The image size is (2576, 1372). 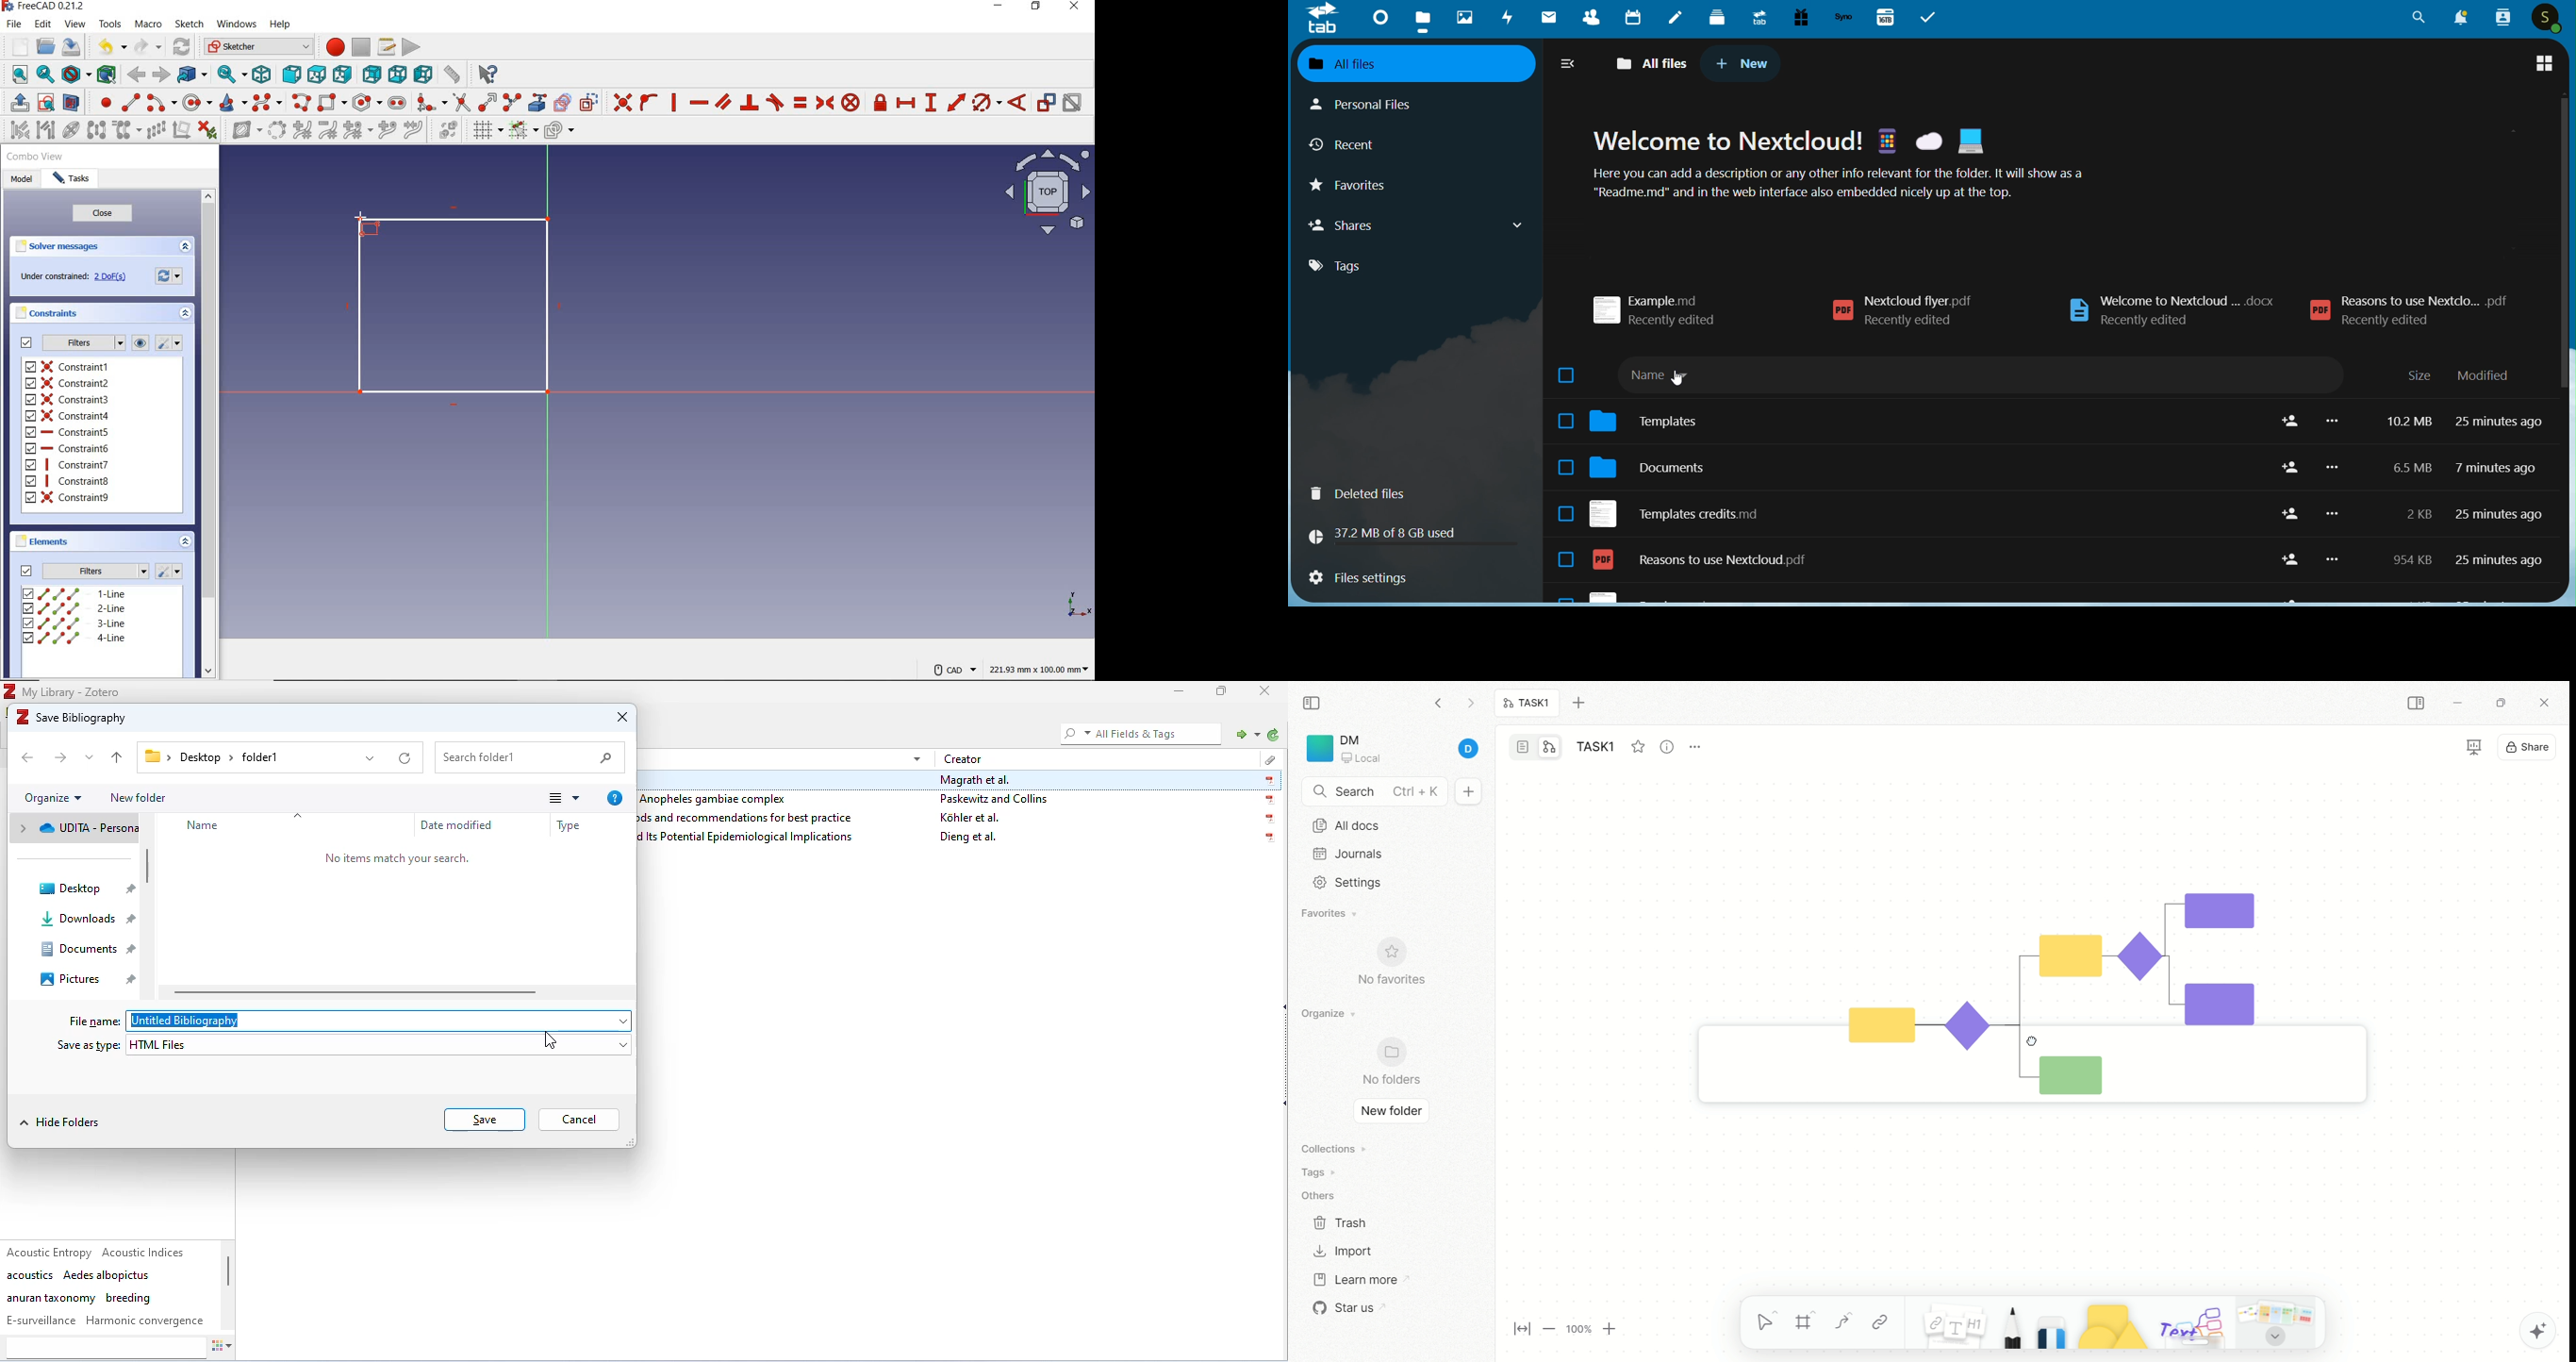 What do you see at coordinates (1650, 61) in the screenshot?
I see `All Files` at bounding box center [1650, 61].